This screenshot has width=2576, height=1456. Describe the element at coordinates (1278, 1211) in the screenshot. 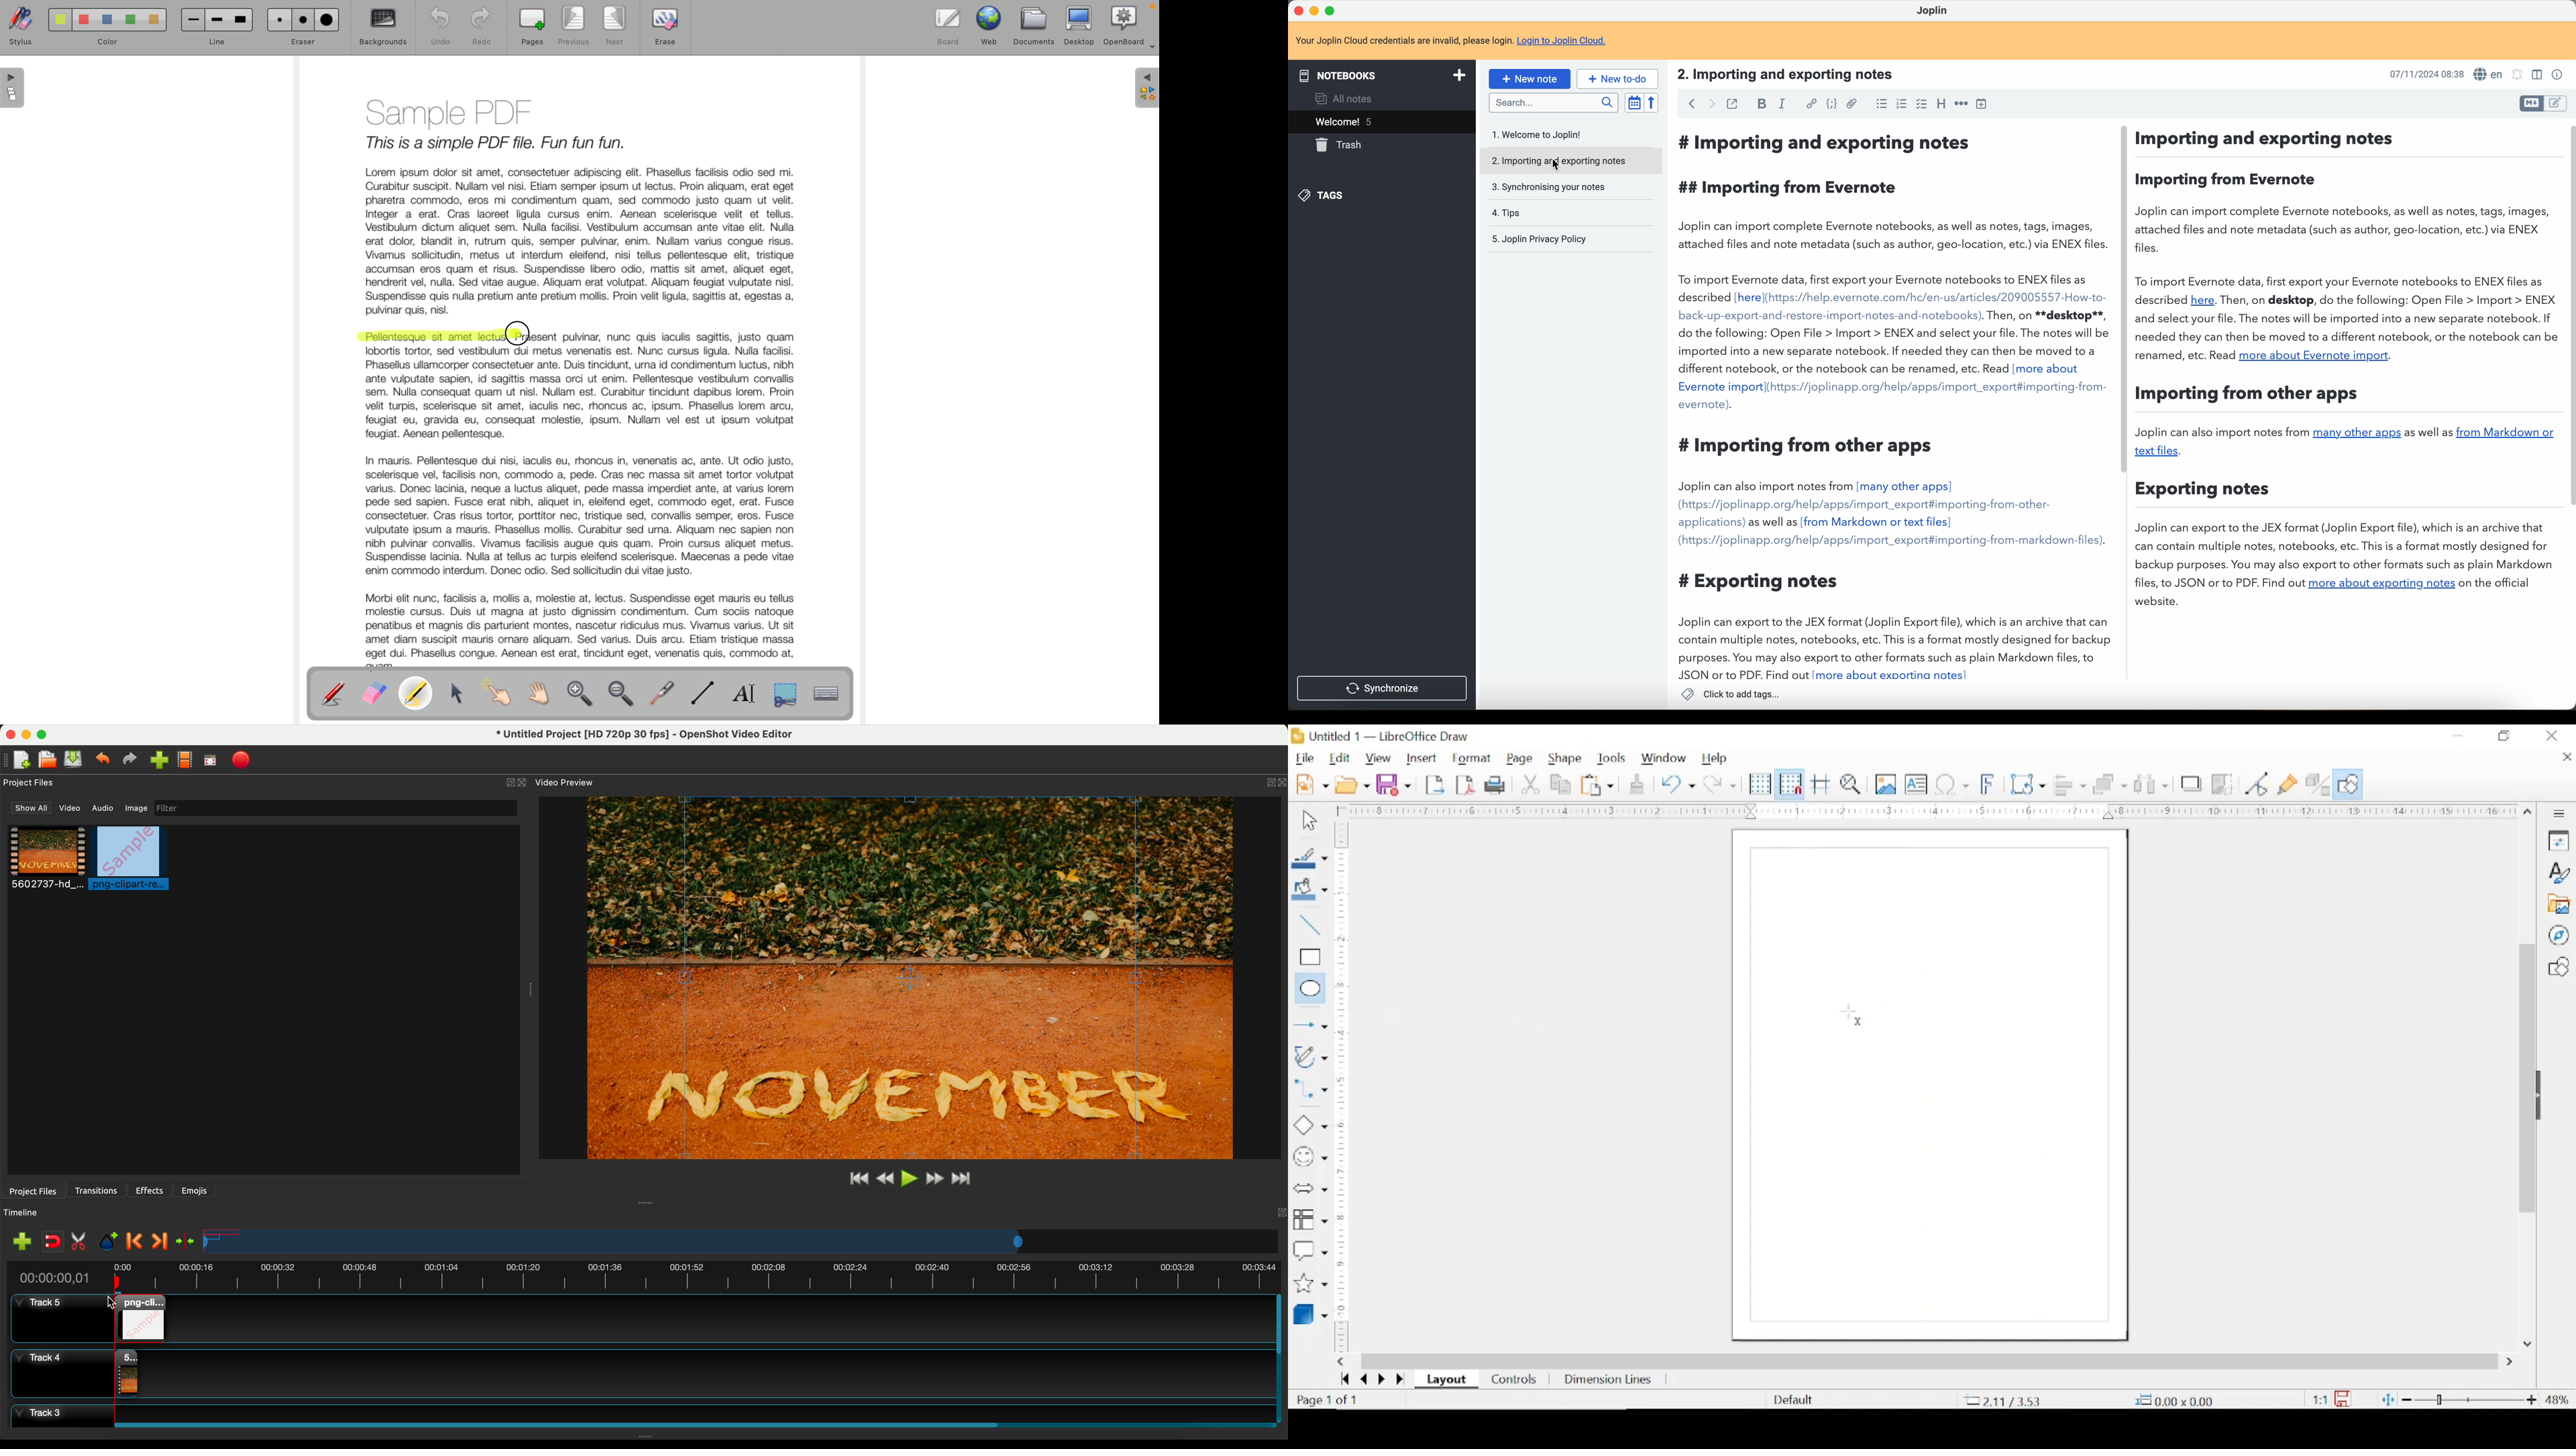

I see `` at that location.